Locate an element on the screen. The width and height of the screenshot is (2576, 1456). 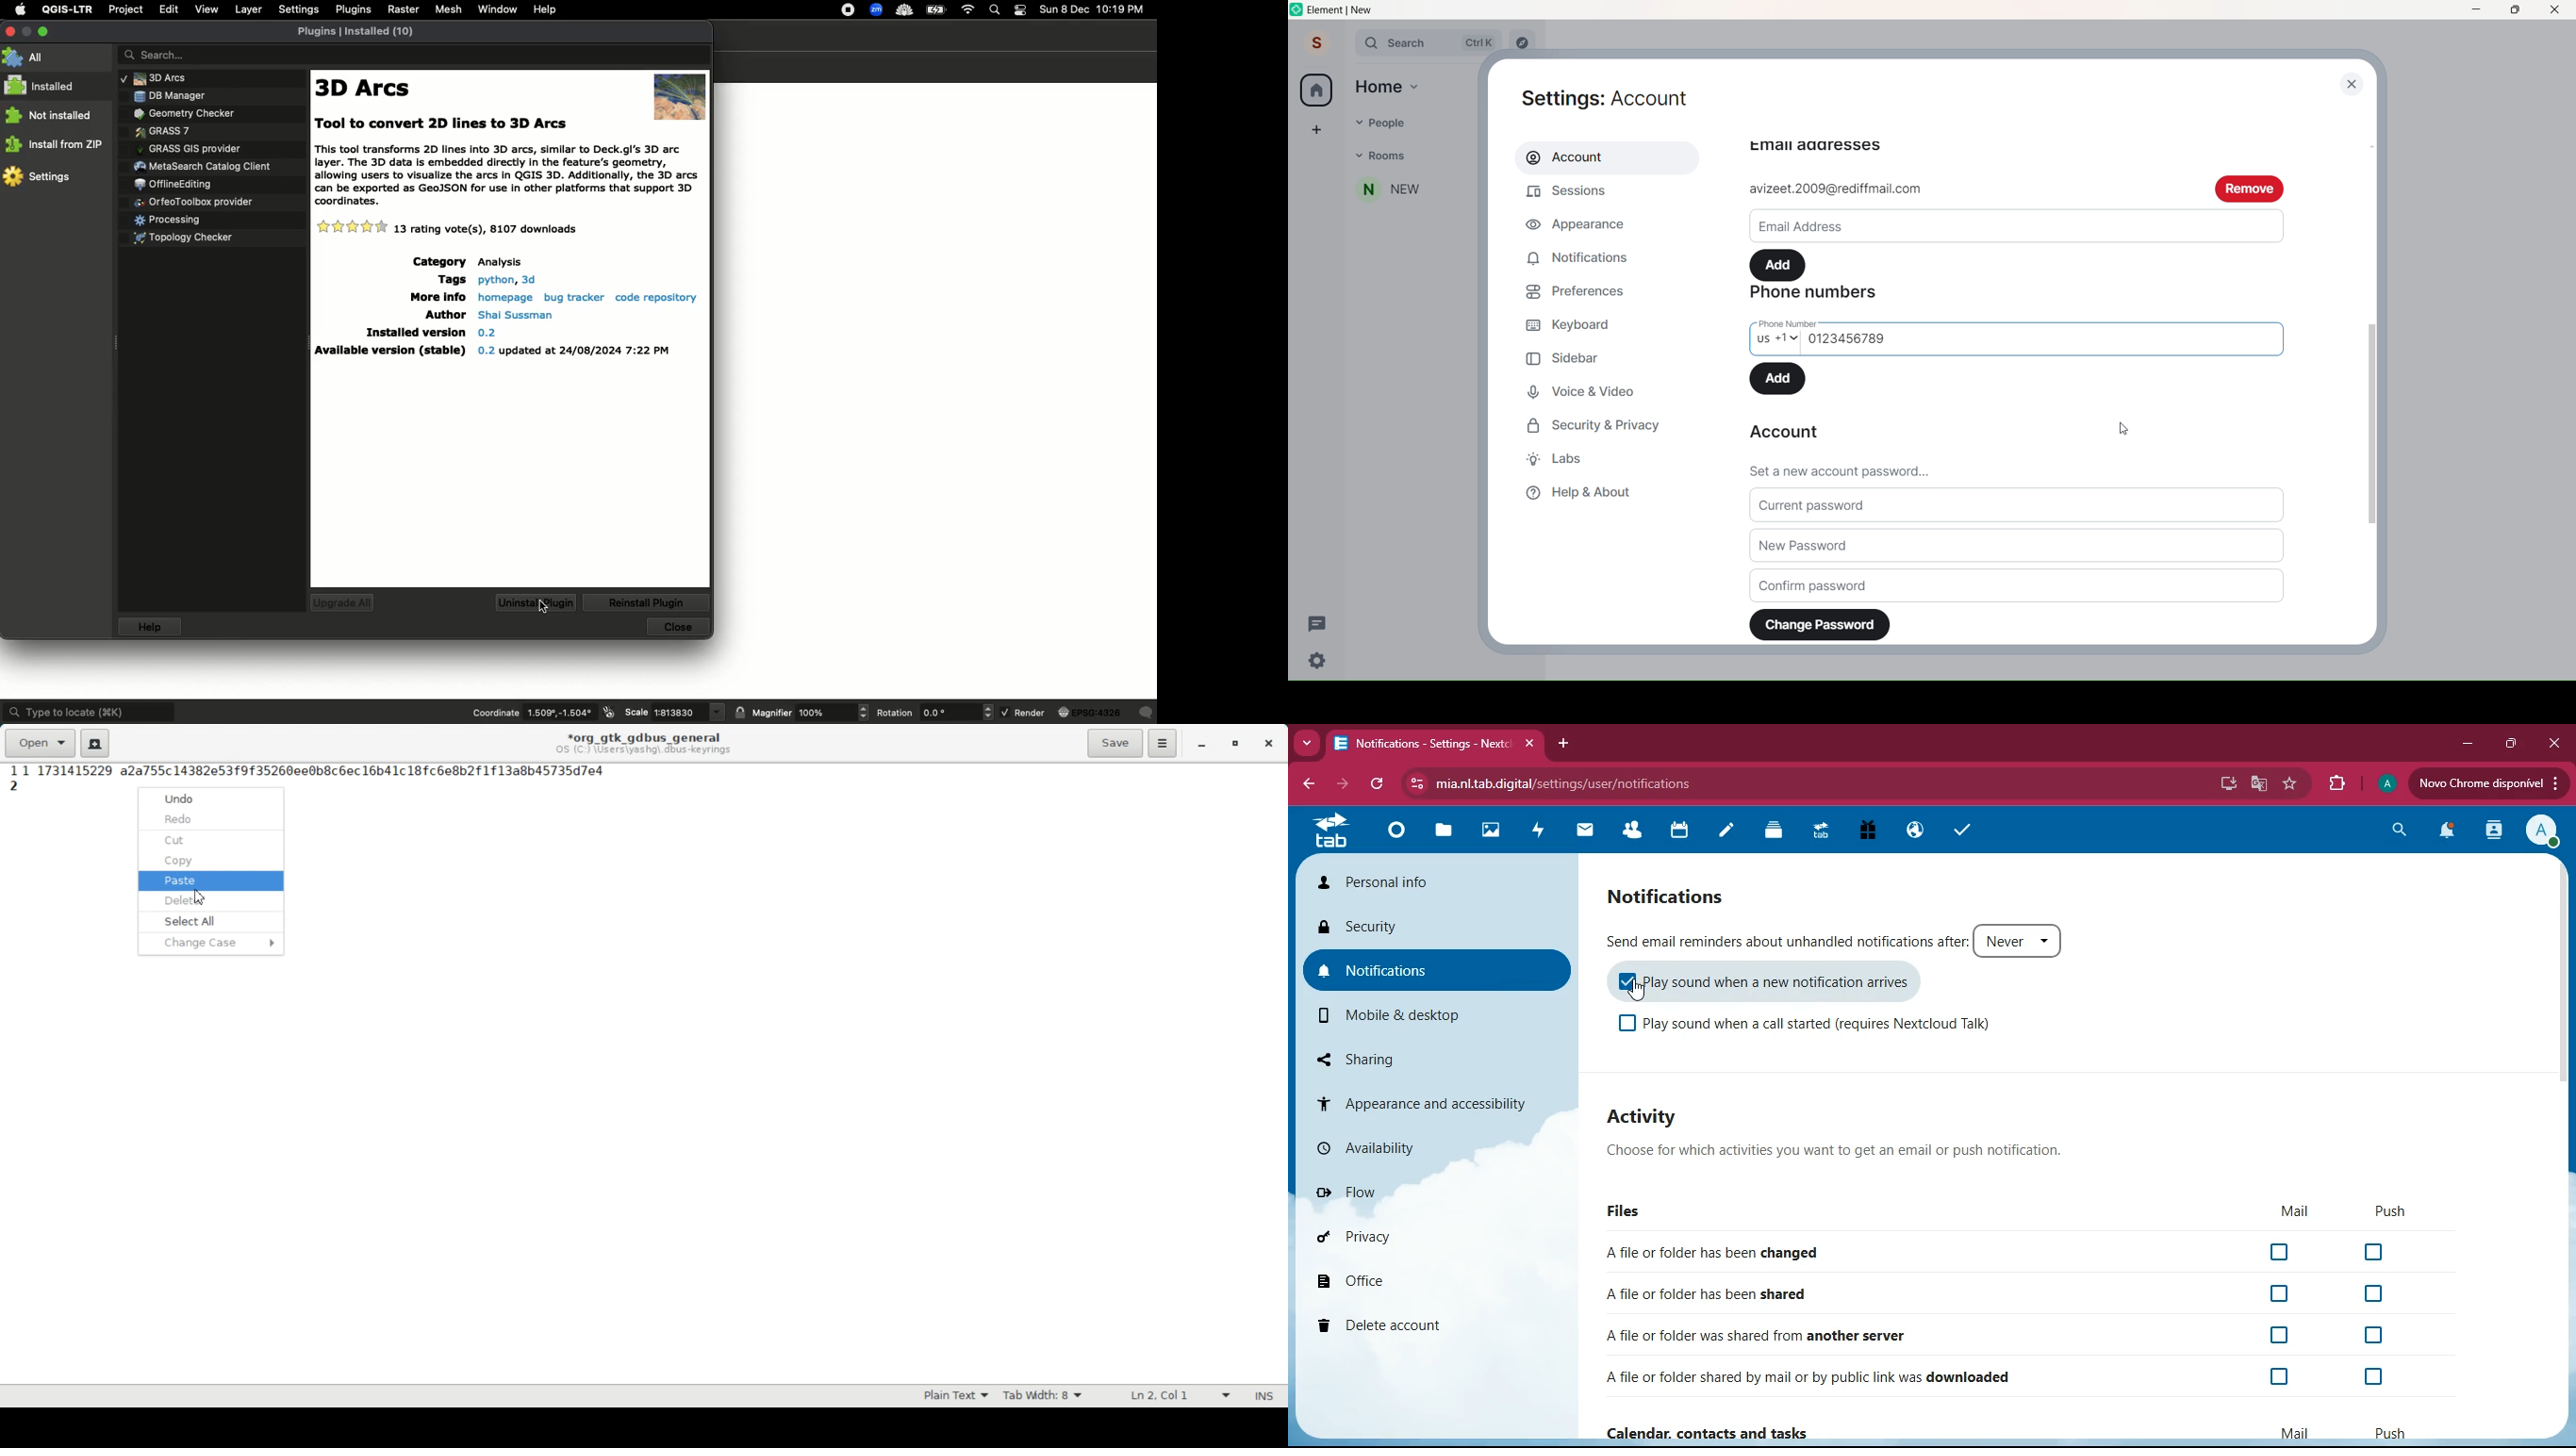
files is located at coordinates (1627, 1210).